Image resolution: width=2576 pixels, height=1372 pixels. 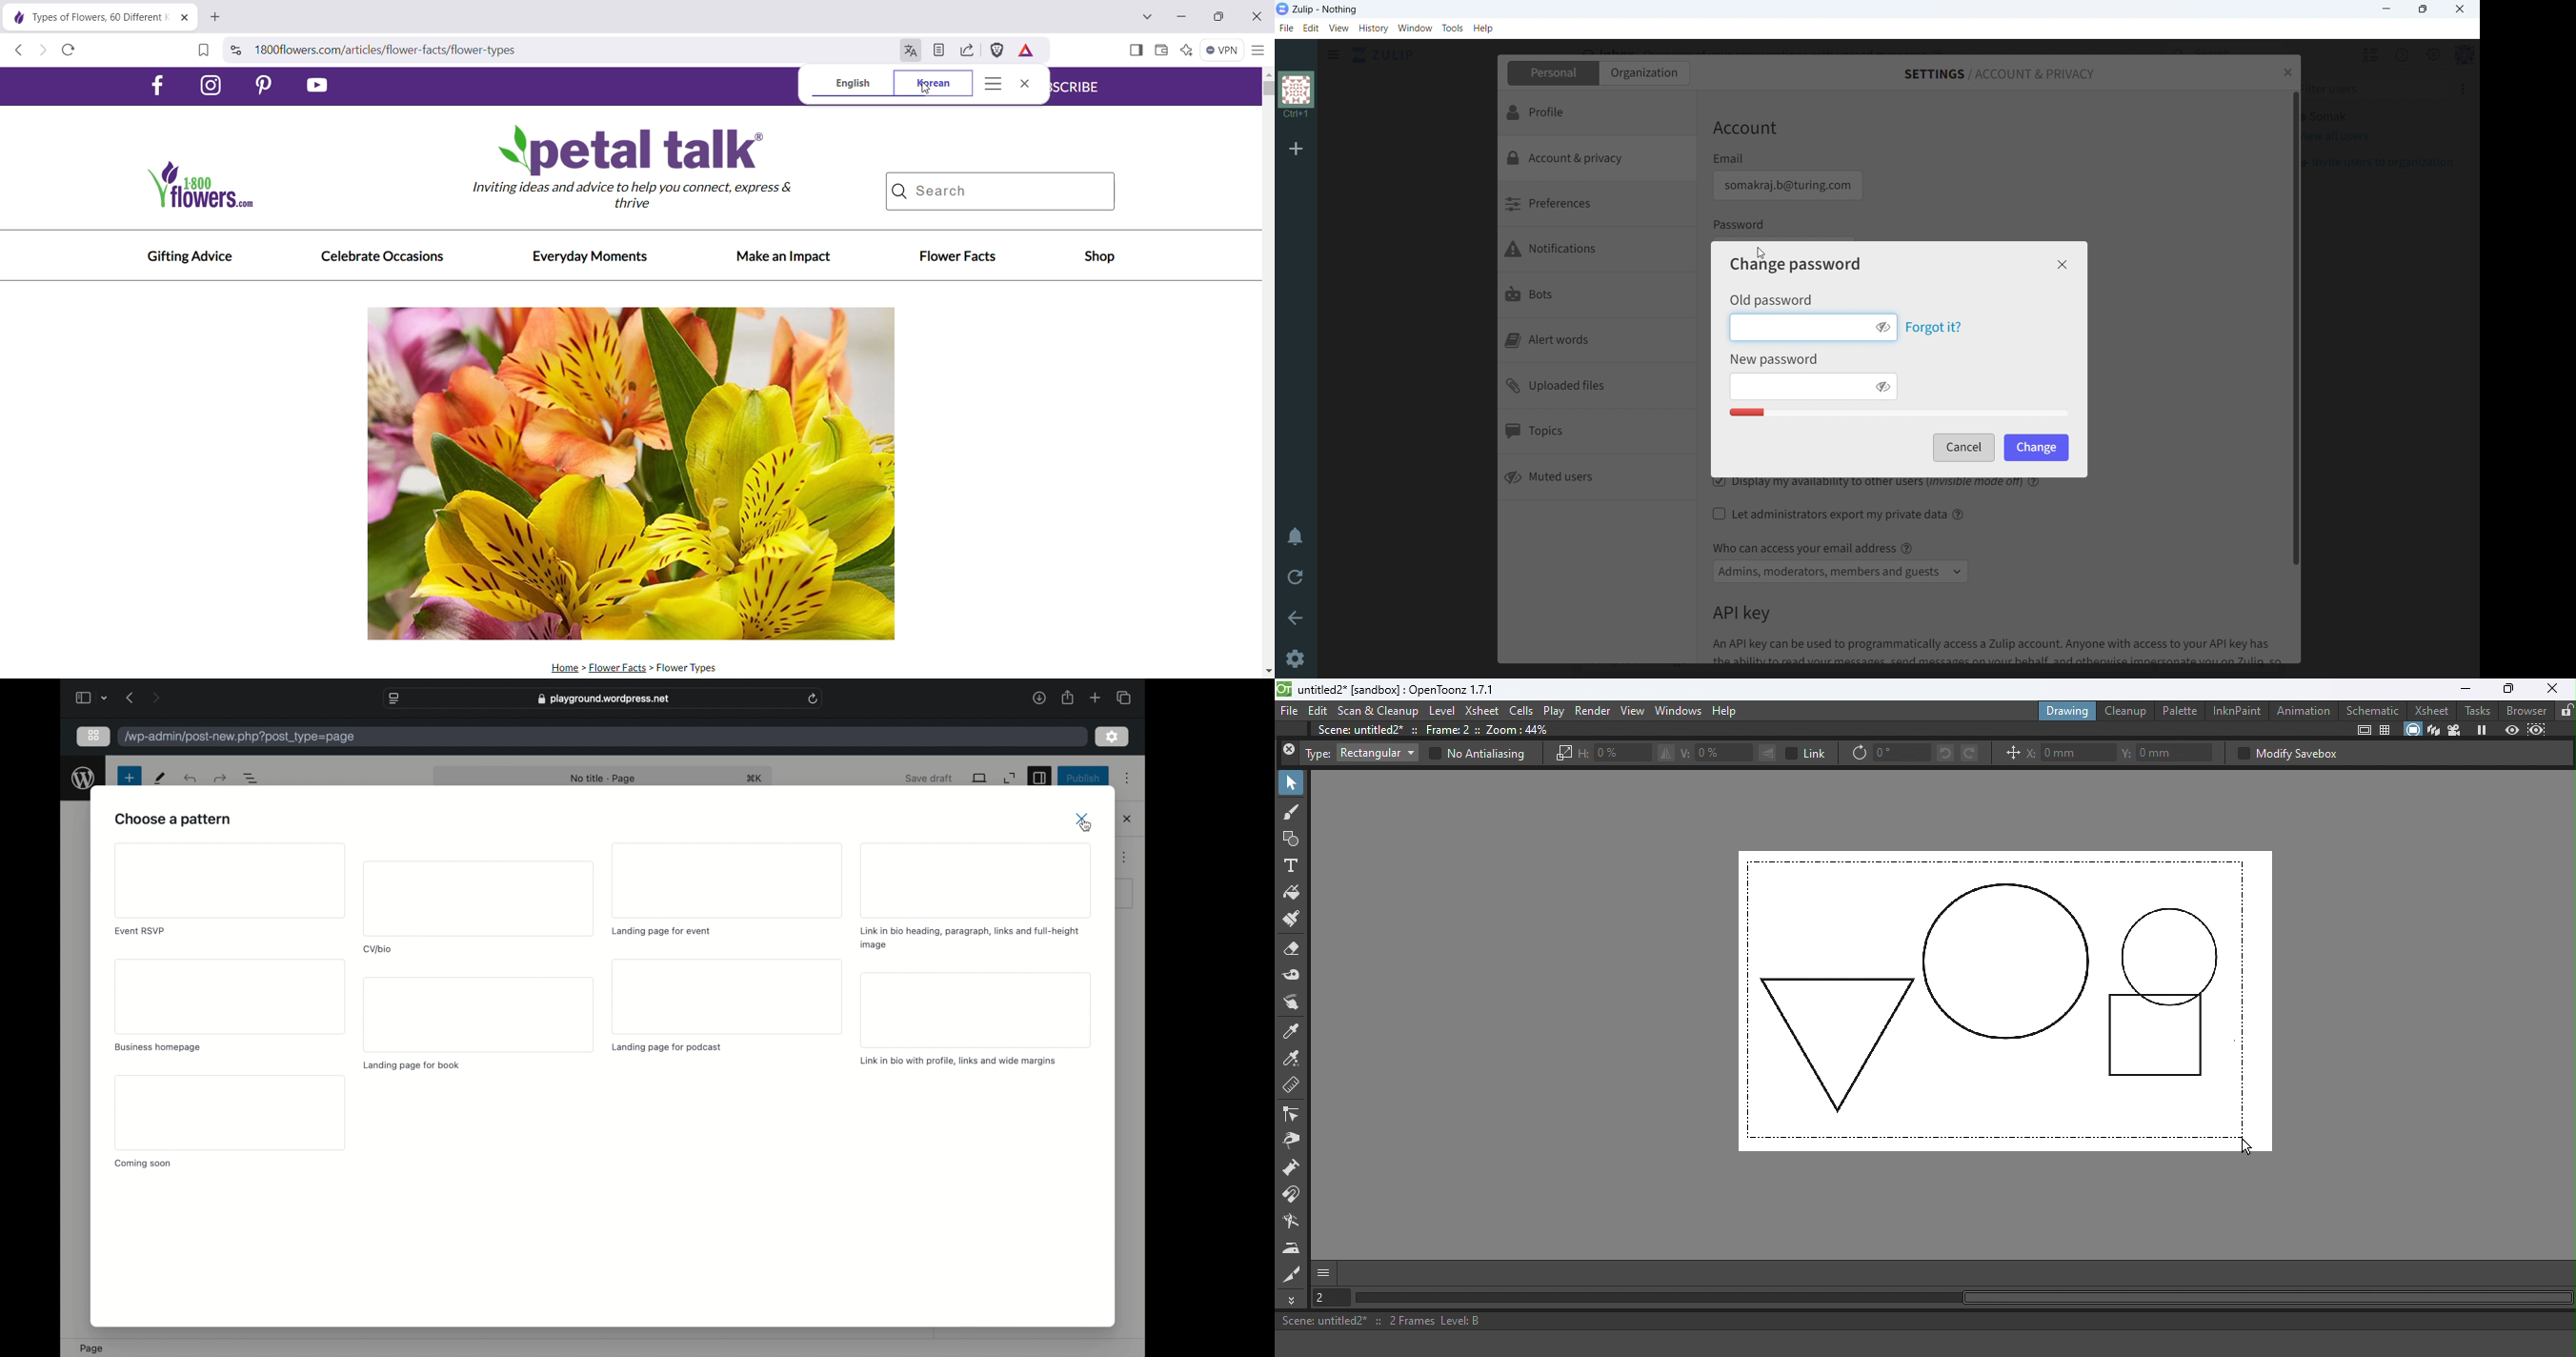 What do you see at coordinates (1084, 778) in the screenshot?
I see `publish` at bounding box center [1084, 778].